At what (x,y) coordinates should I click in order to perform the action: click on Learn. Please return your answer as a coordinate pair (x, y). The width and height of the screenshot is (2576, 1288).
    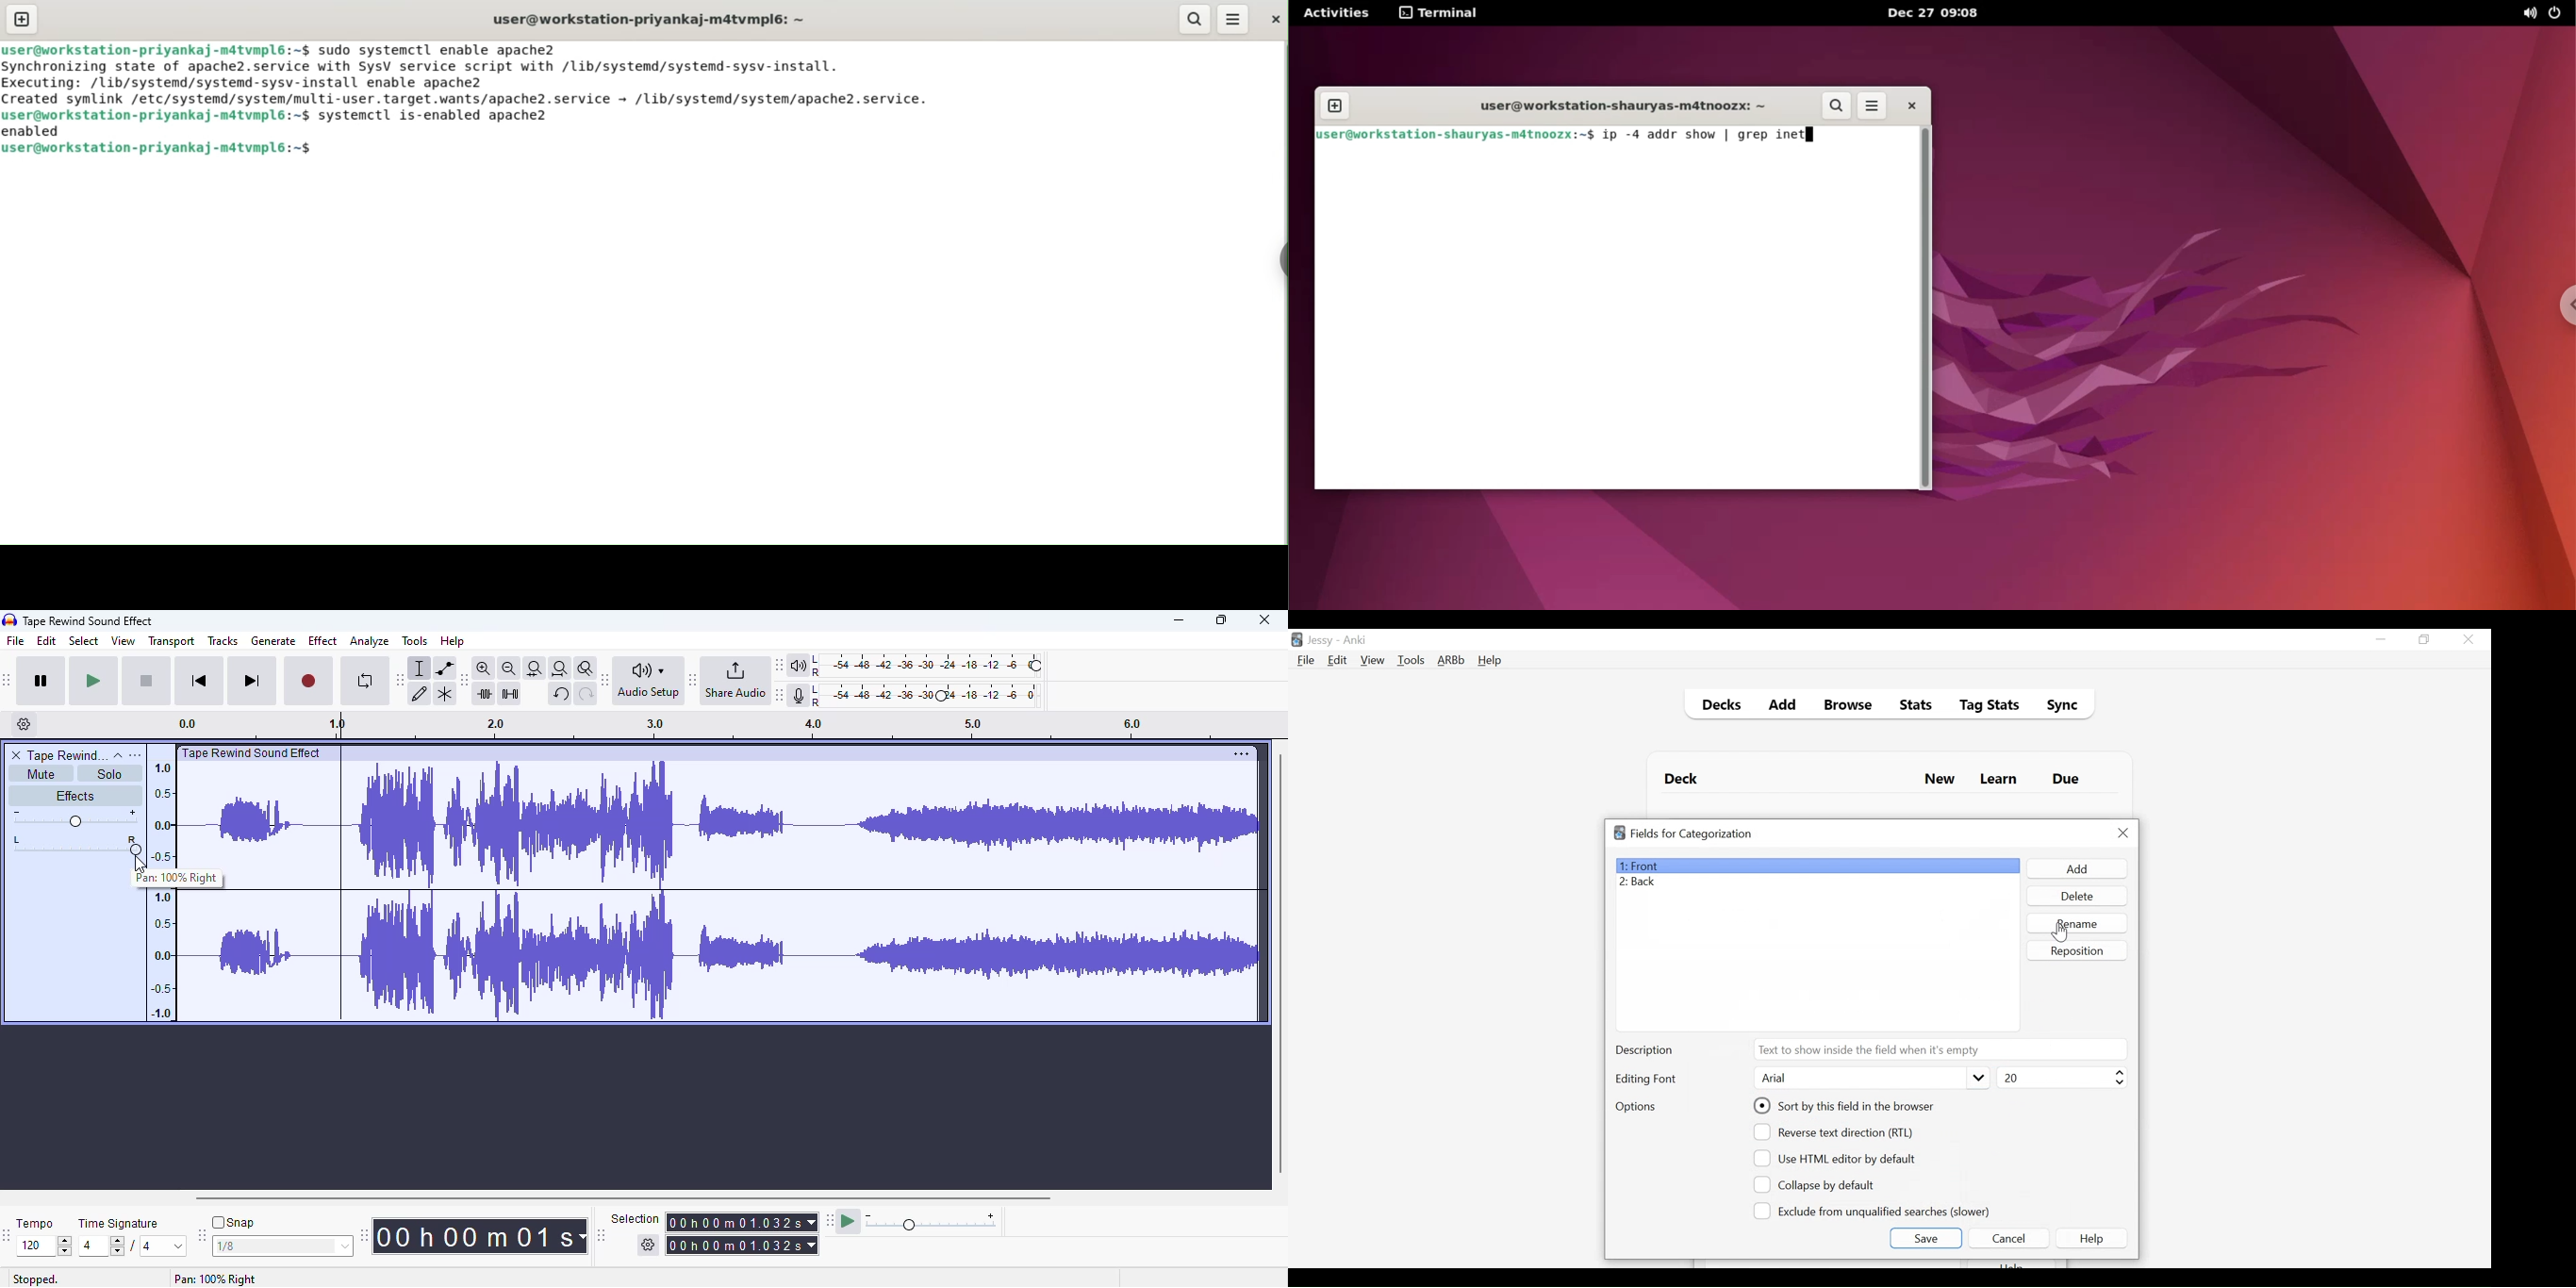
    Looking at the image, I should click on (1998, 780).